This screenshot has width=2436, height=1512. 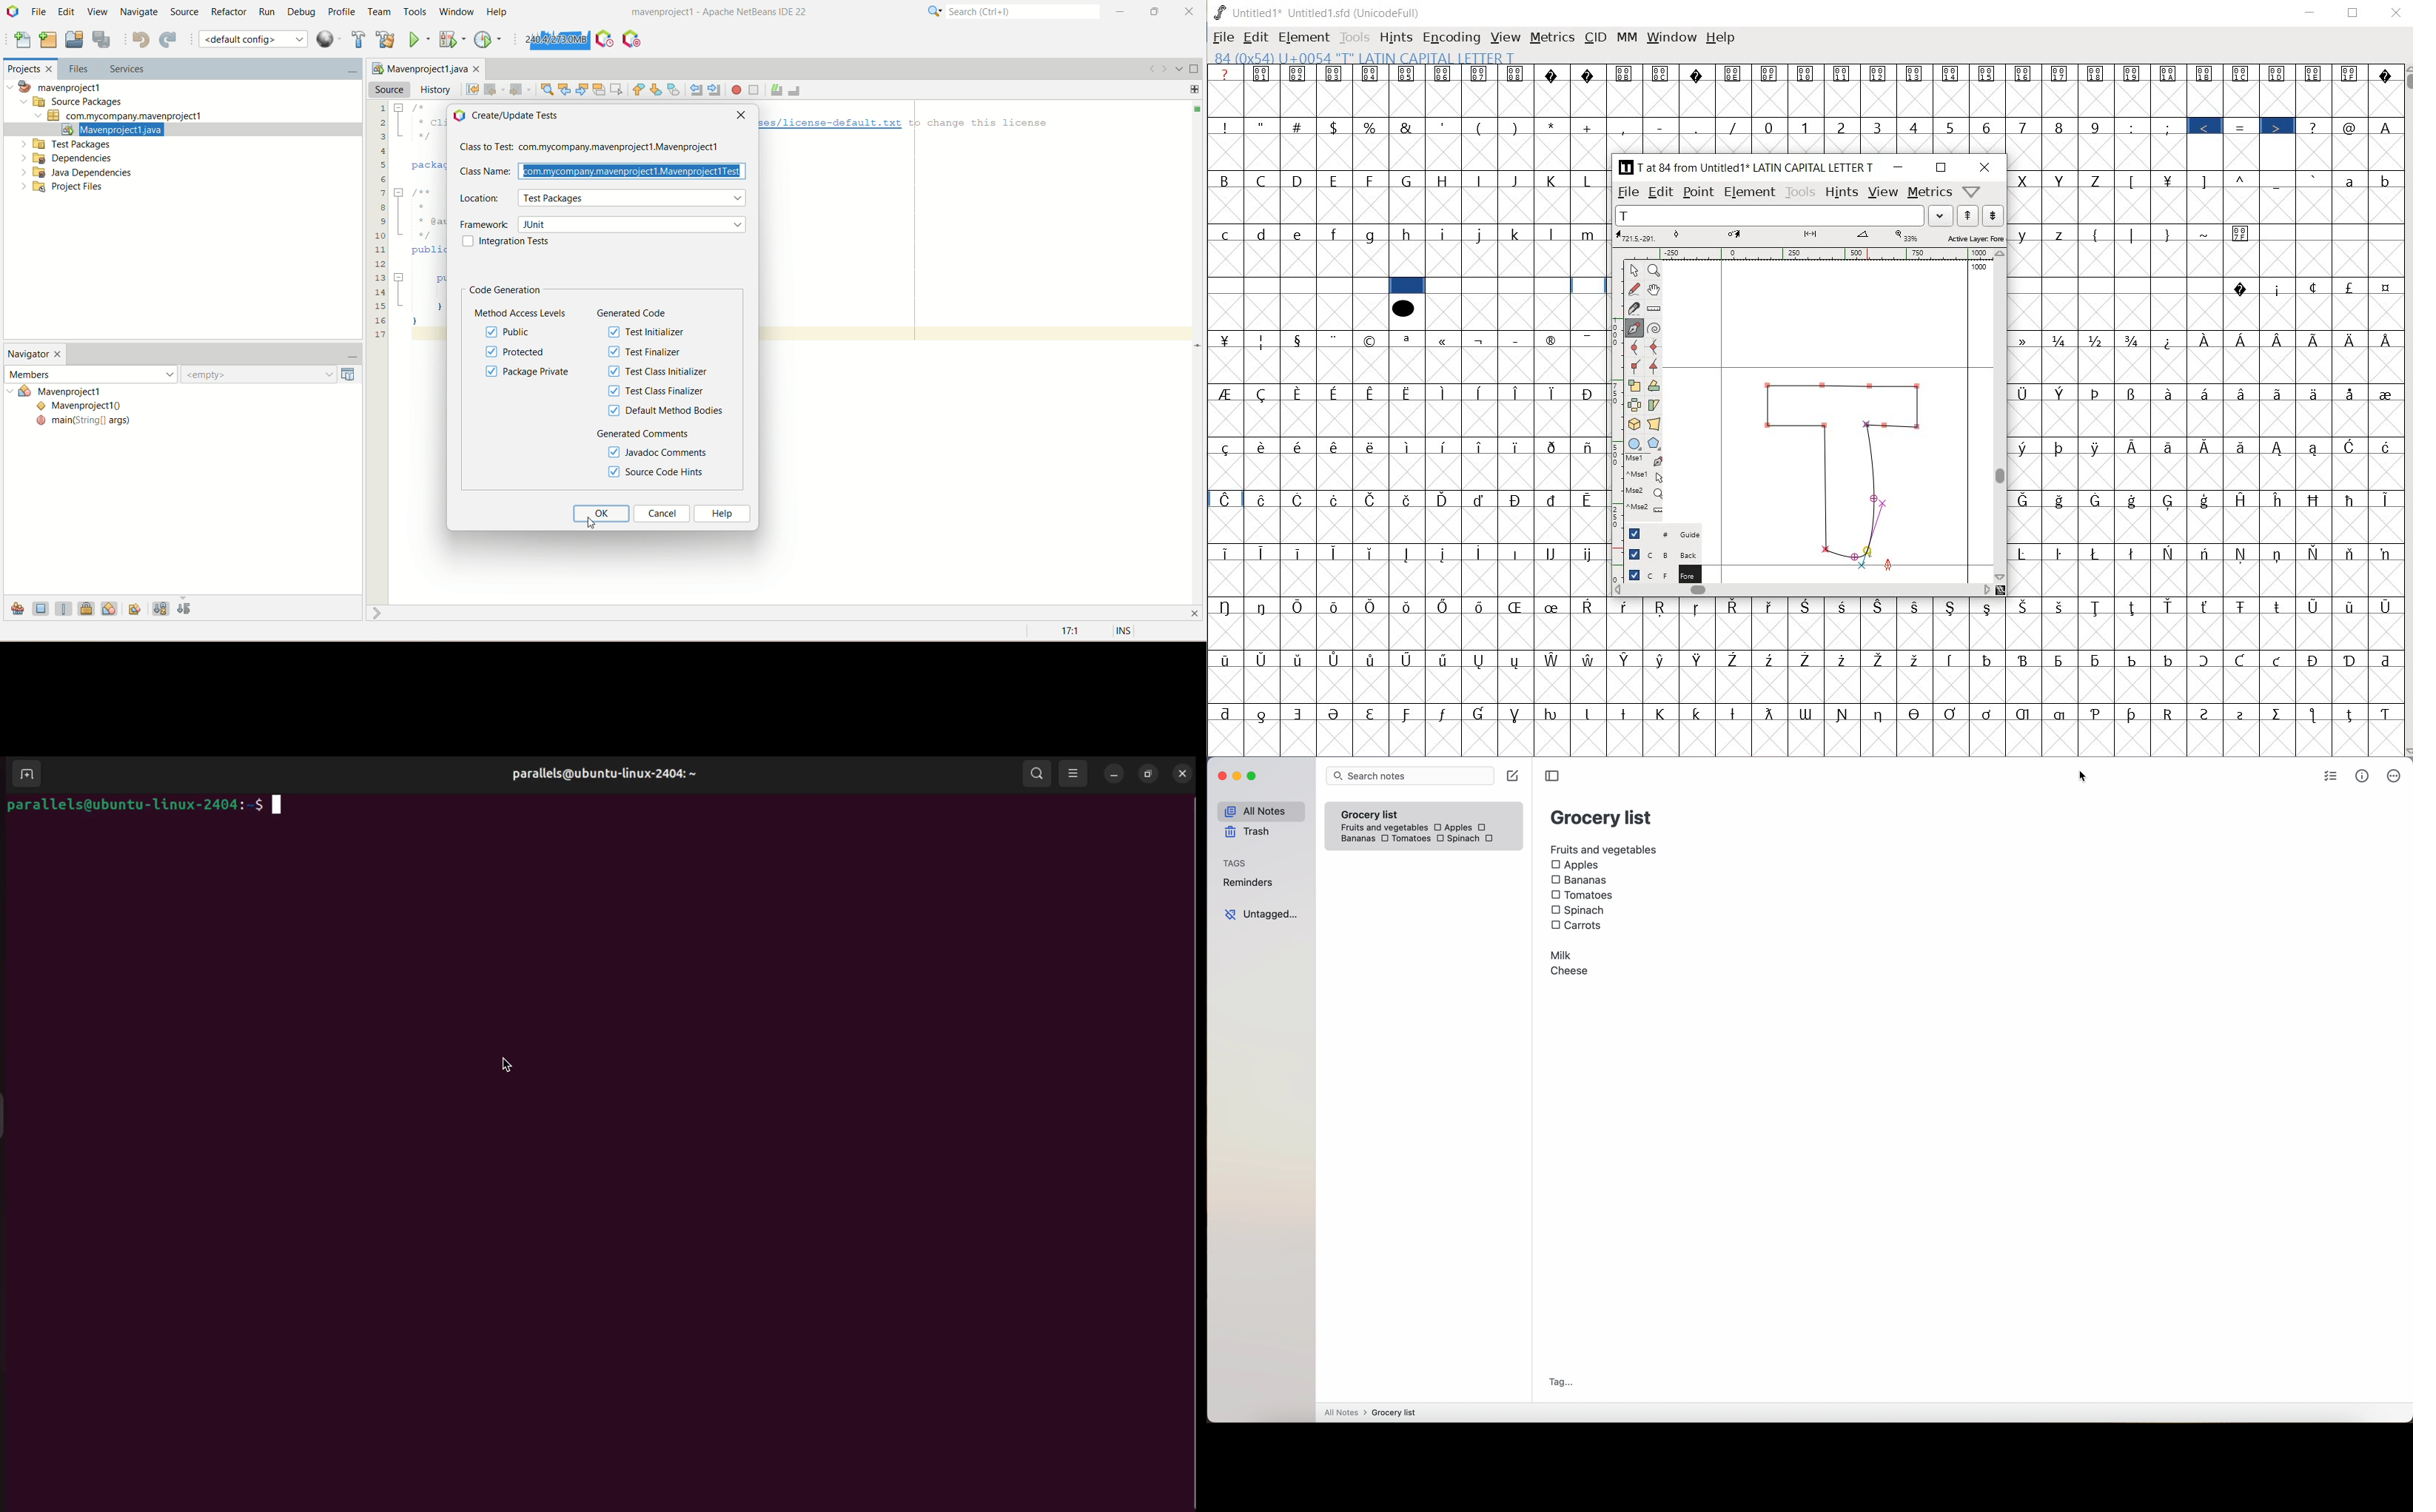 I want to click on close app, so click(x=1219, y=774).